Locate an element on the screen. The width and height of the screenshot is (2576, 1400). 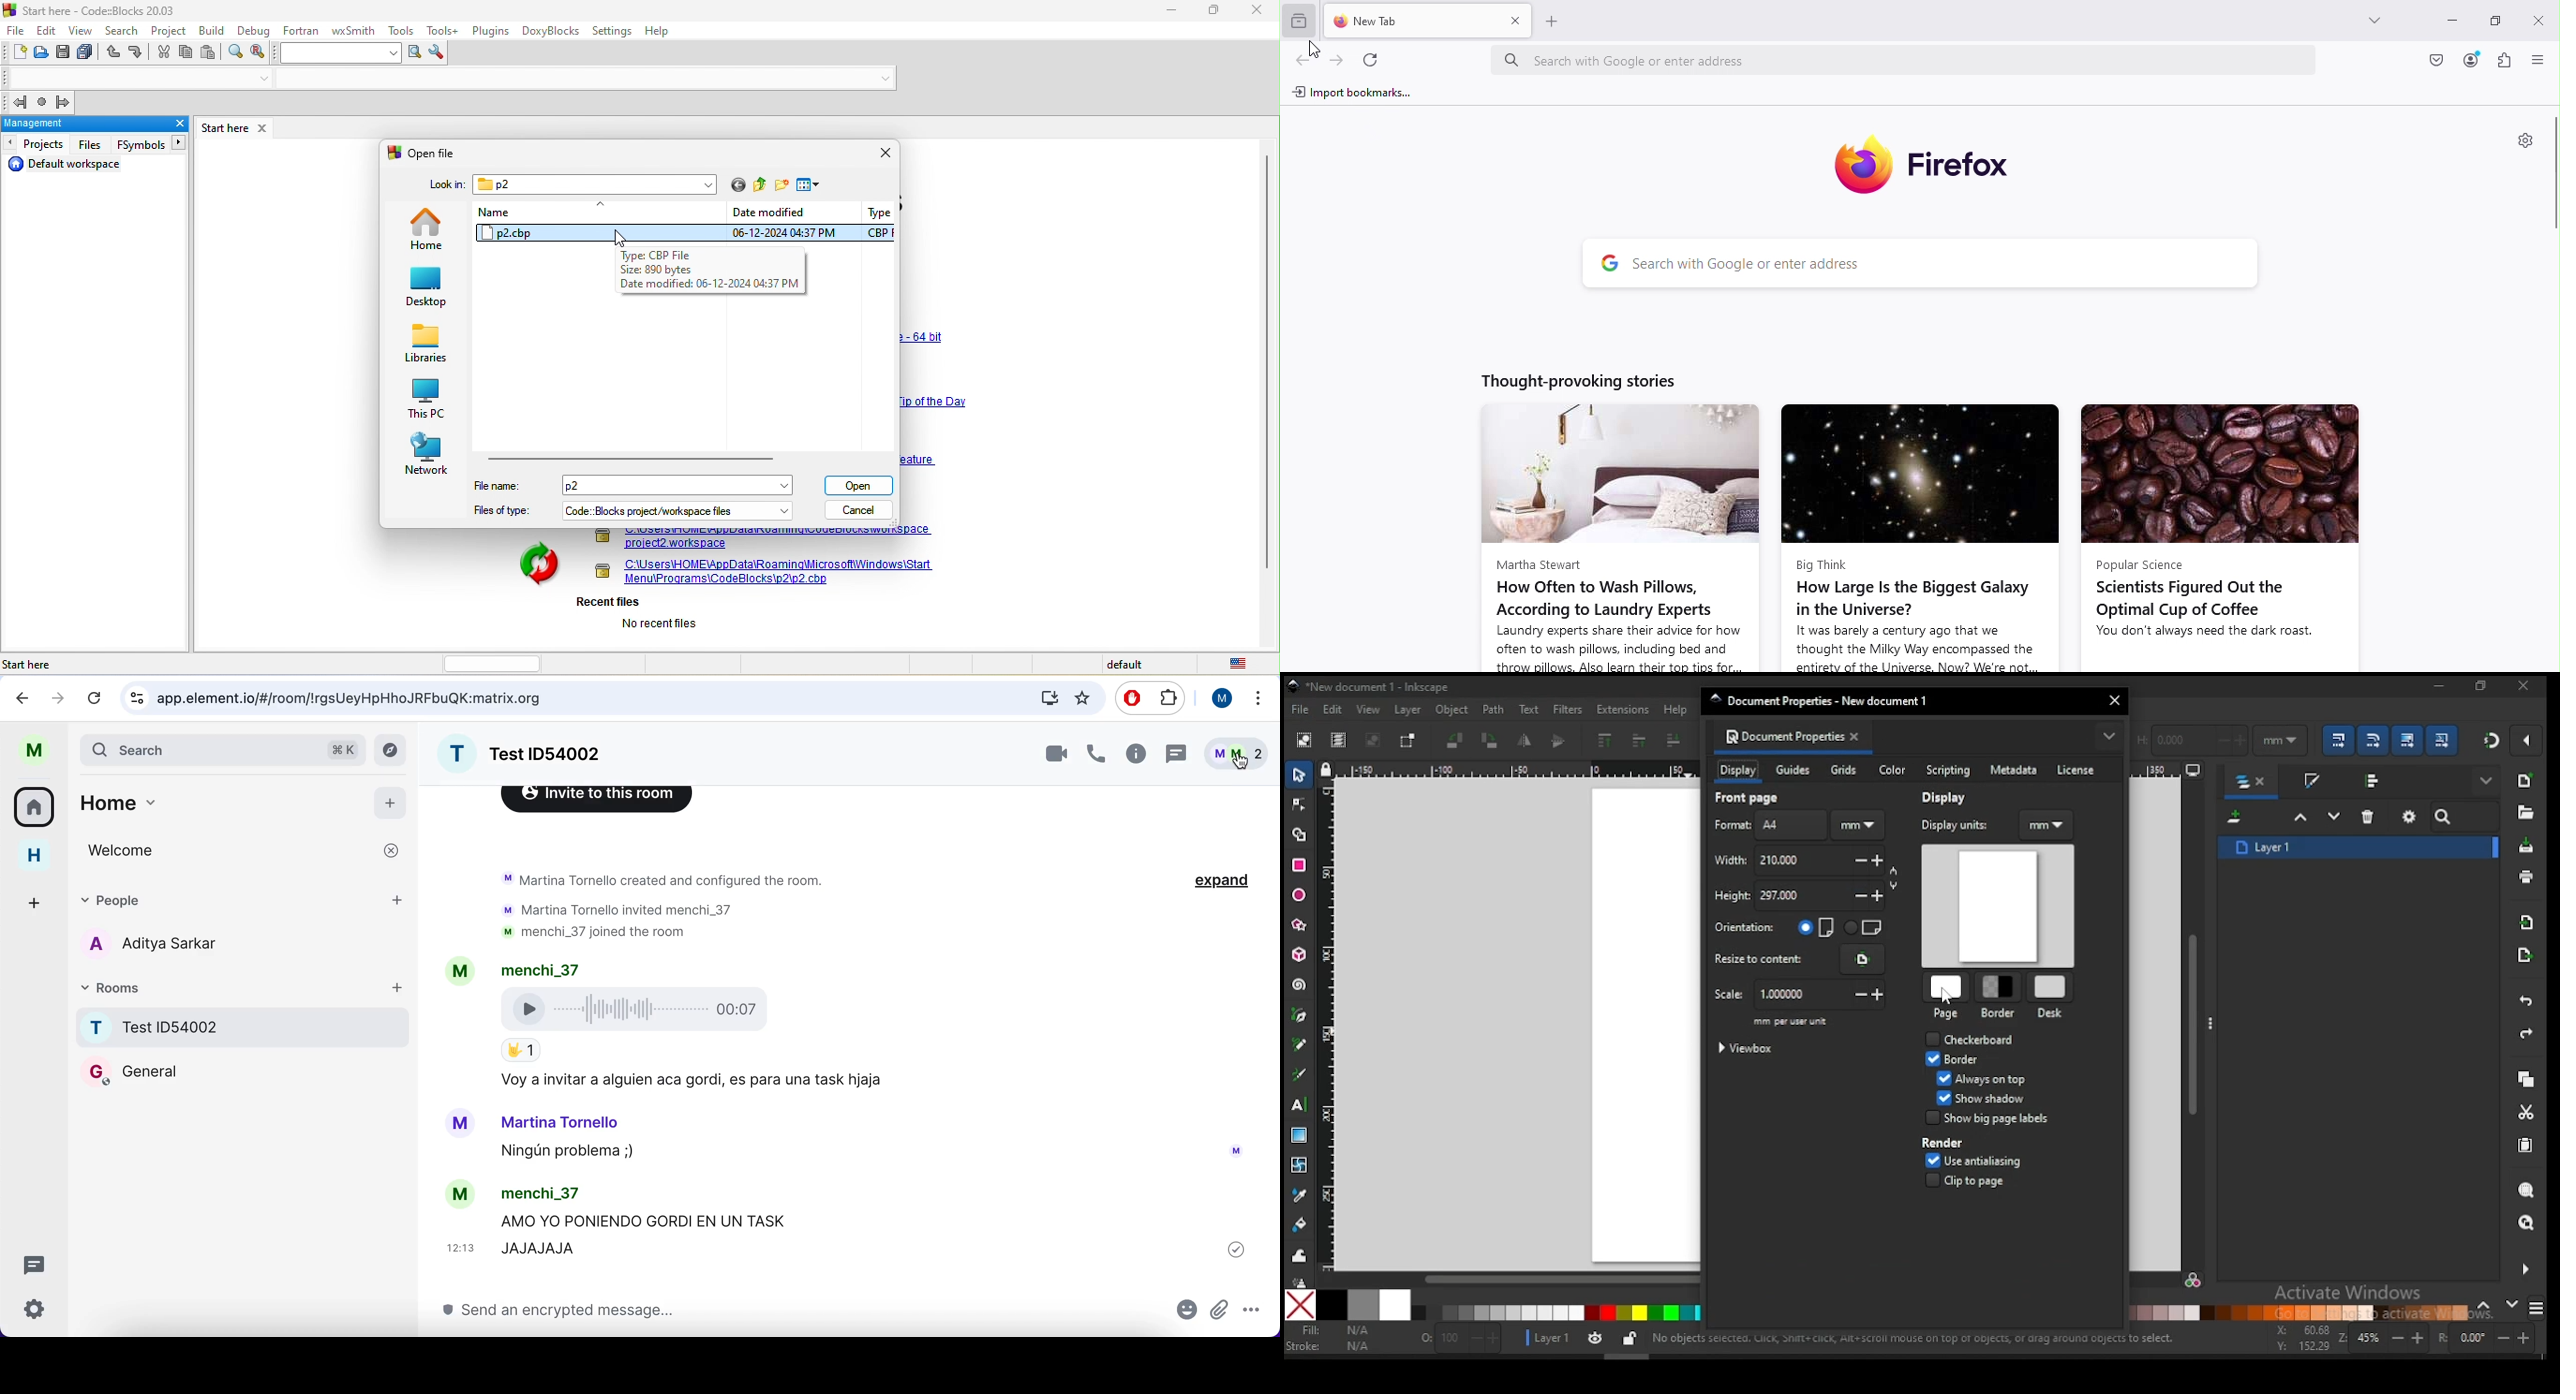
View recent browsing across windows and devices is located at coordinates (1299, 20).